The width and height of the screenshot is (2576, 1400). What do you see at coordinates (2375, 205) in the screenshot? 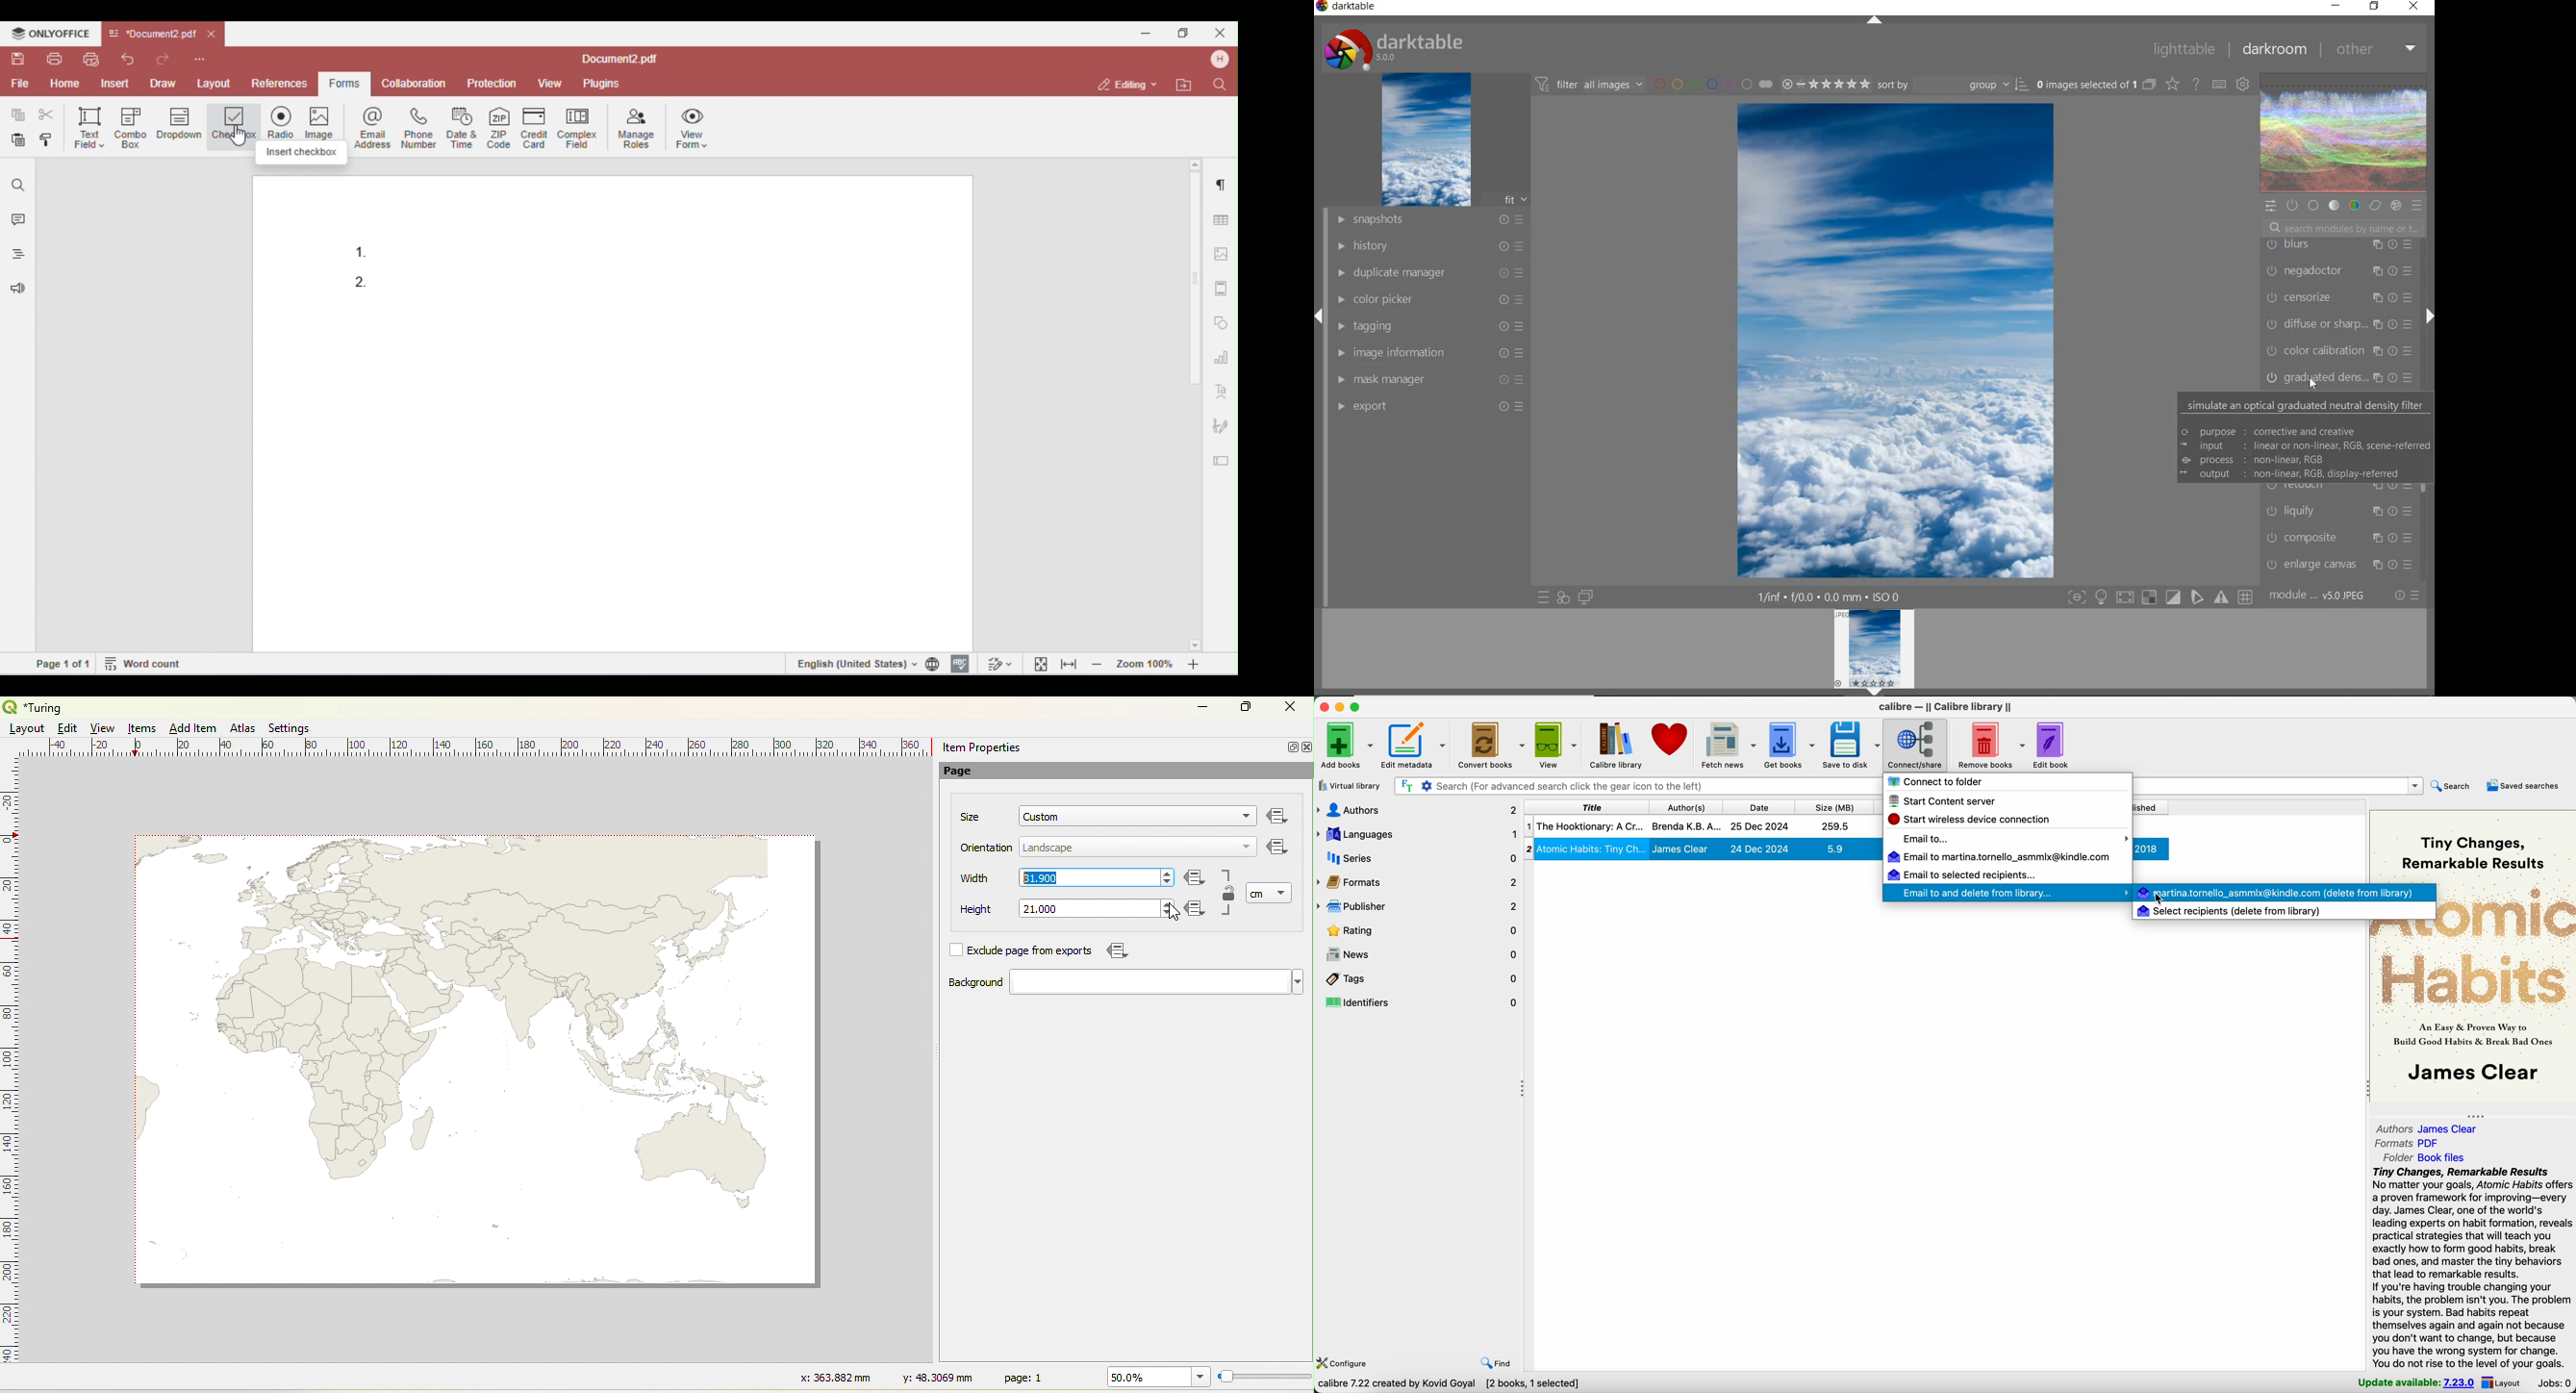
I see `CORRECT` at bounding box center [2375, 205].